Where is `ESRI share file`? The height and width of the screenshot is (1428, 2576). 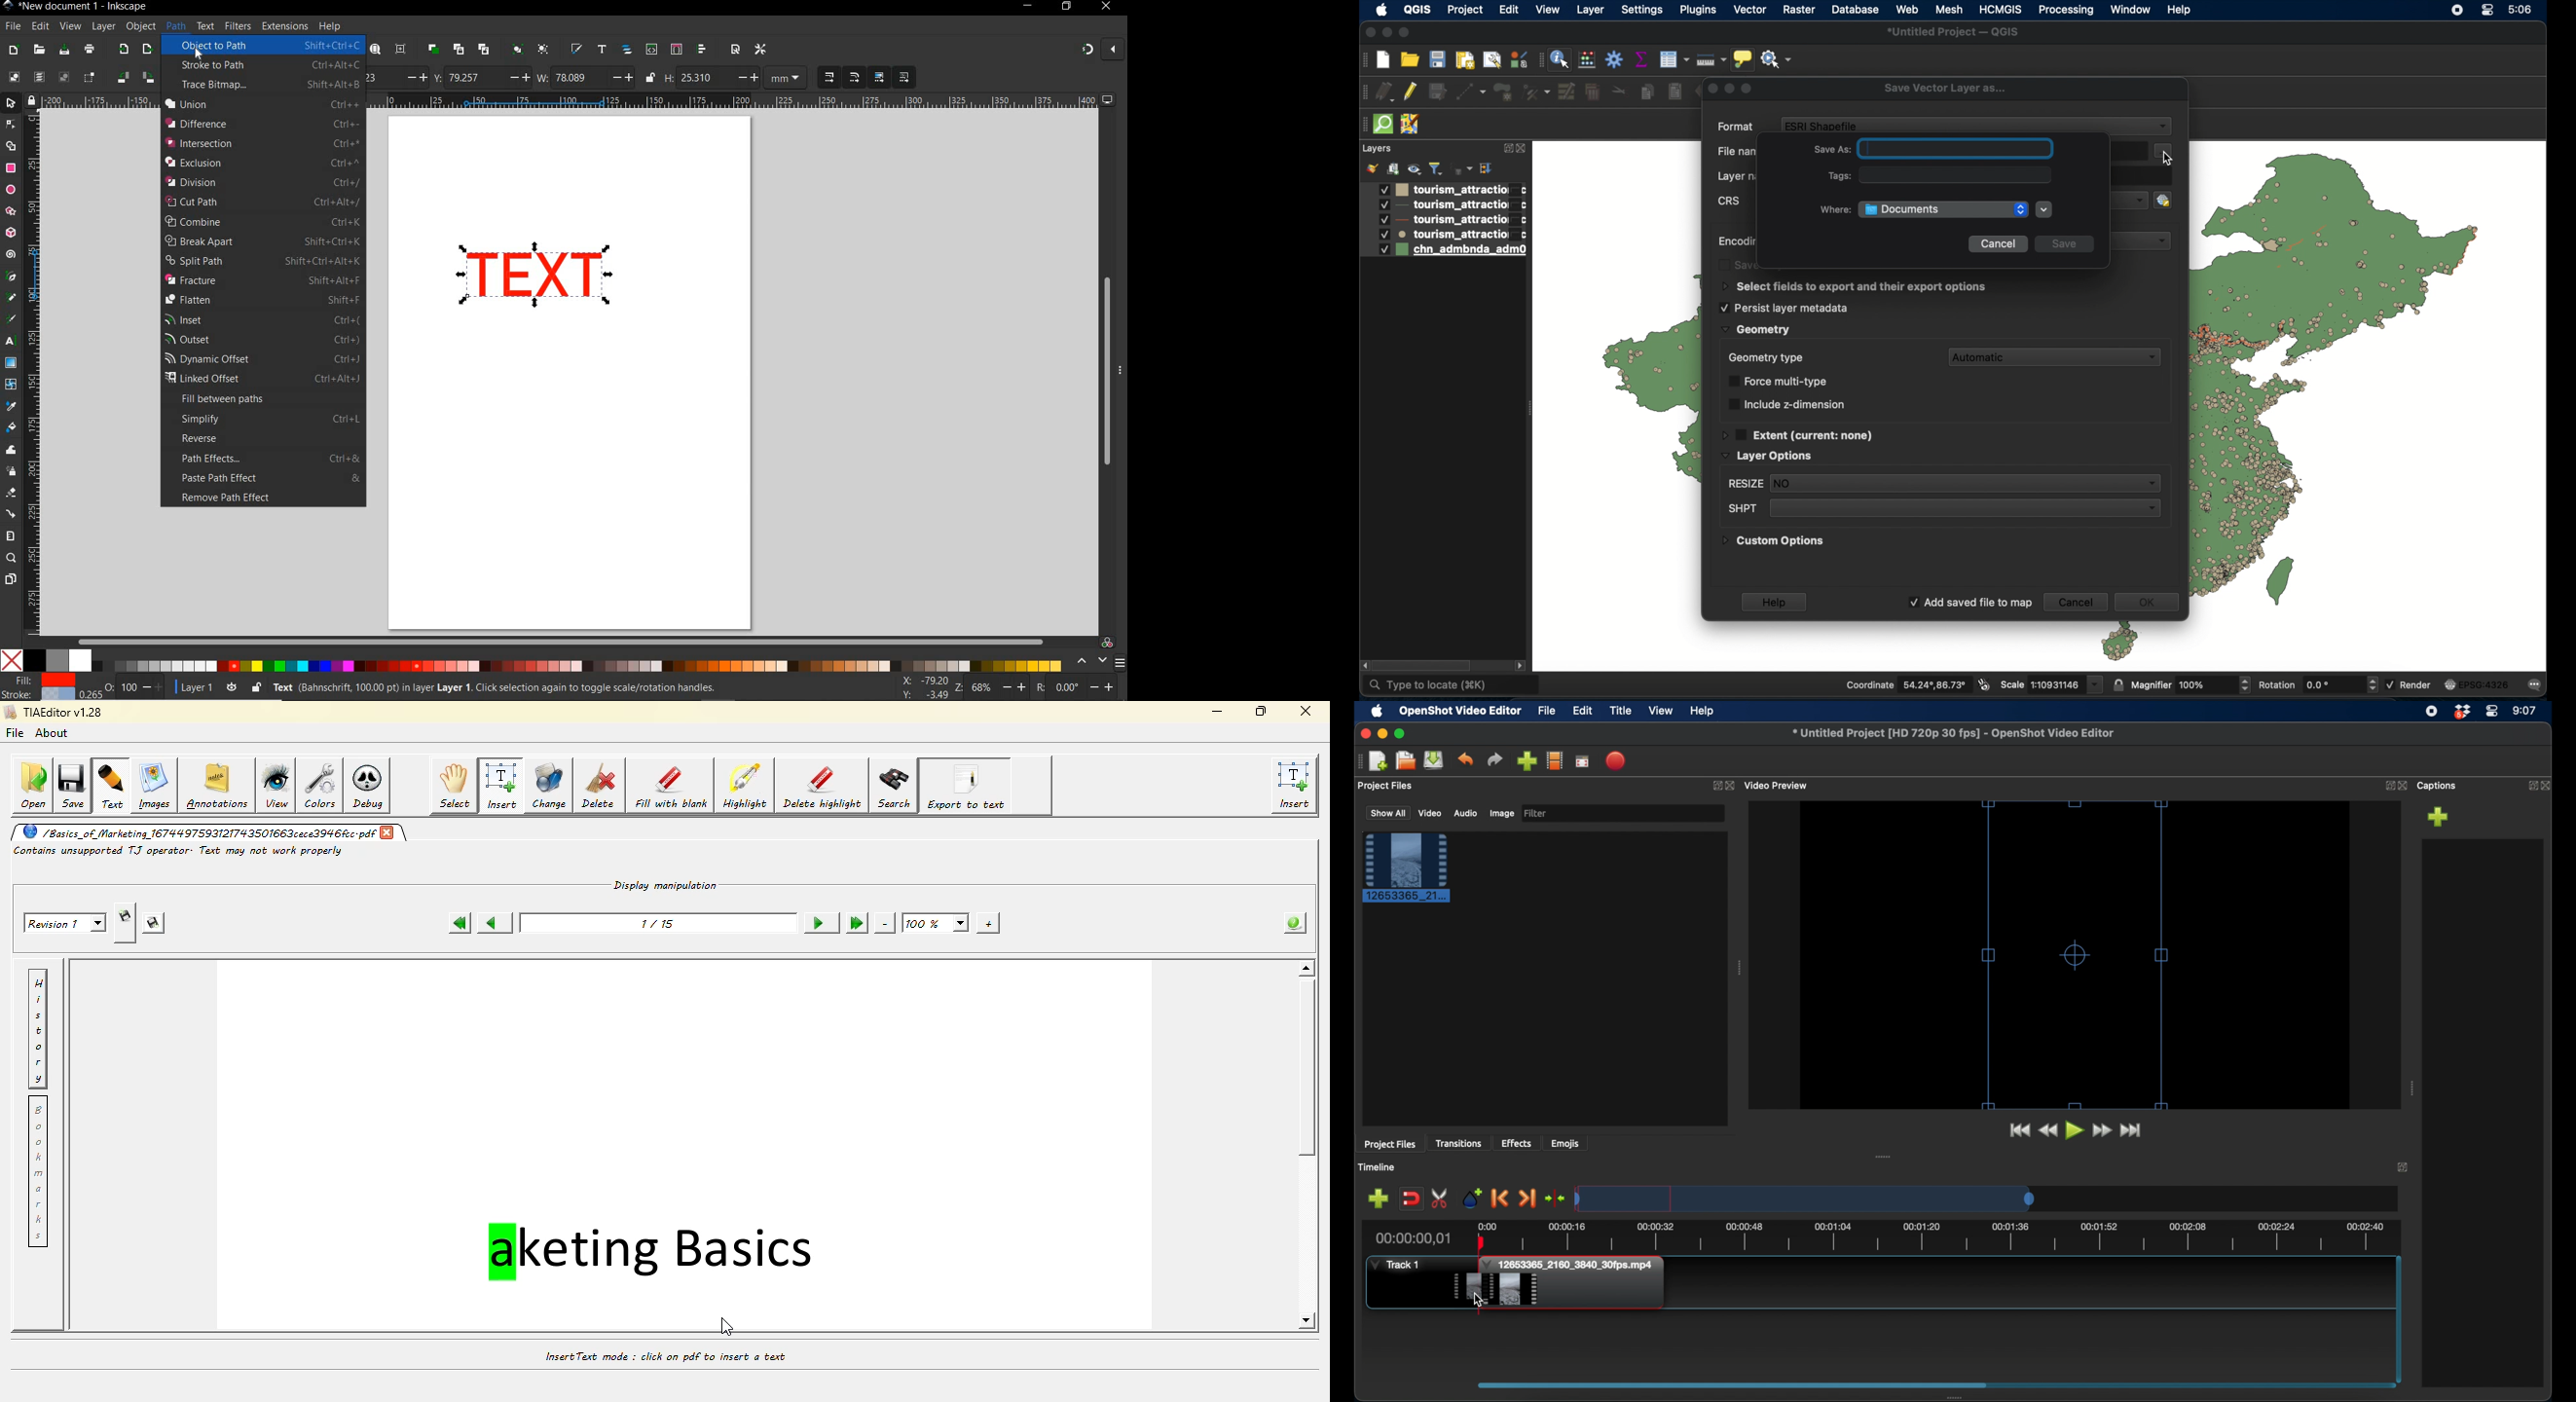
ESRI share file is located at coordinates (1822, 125).